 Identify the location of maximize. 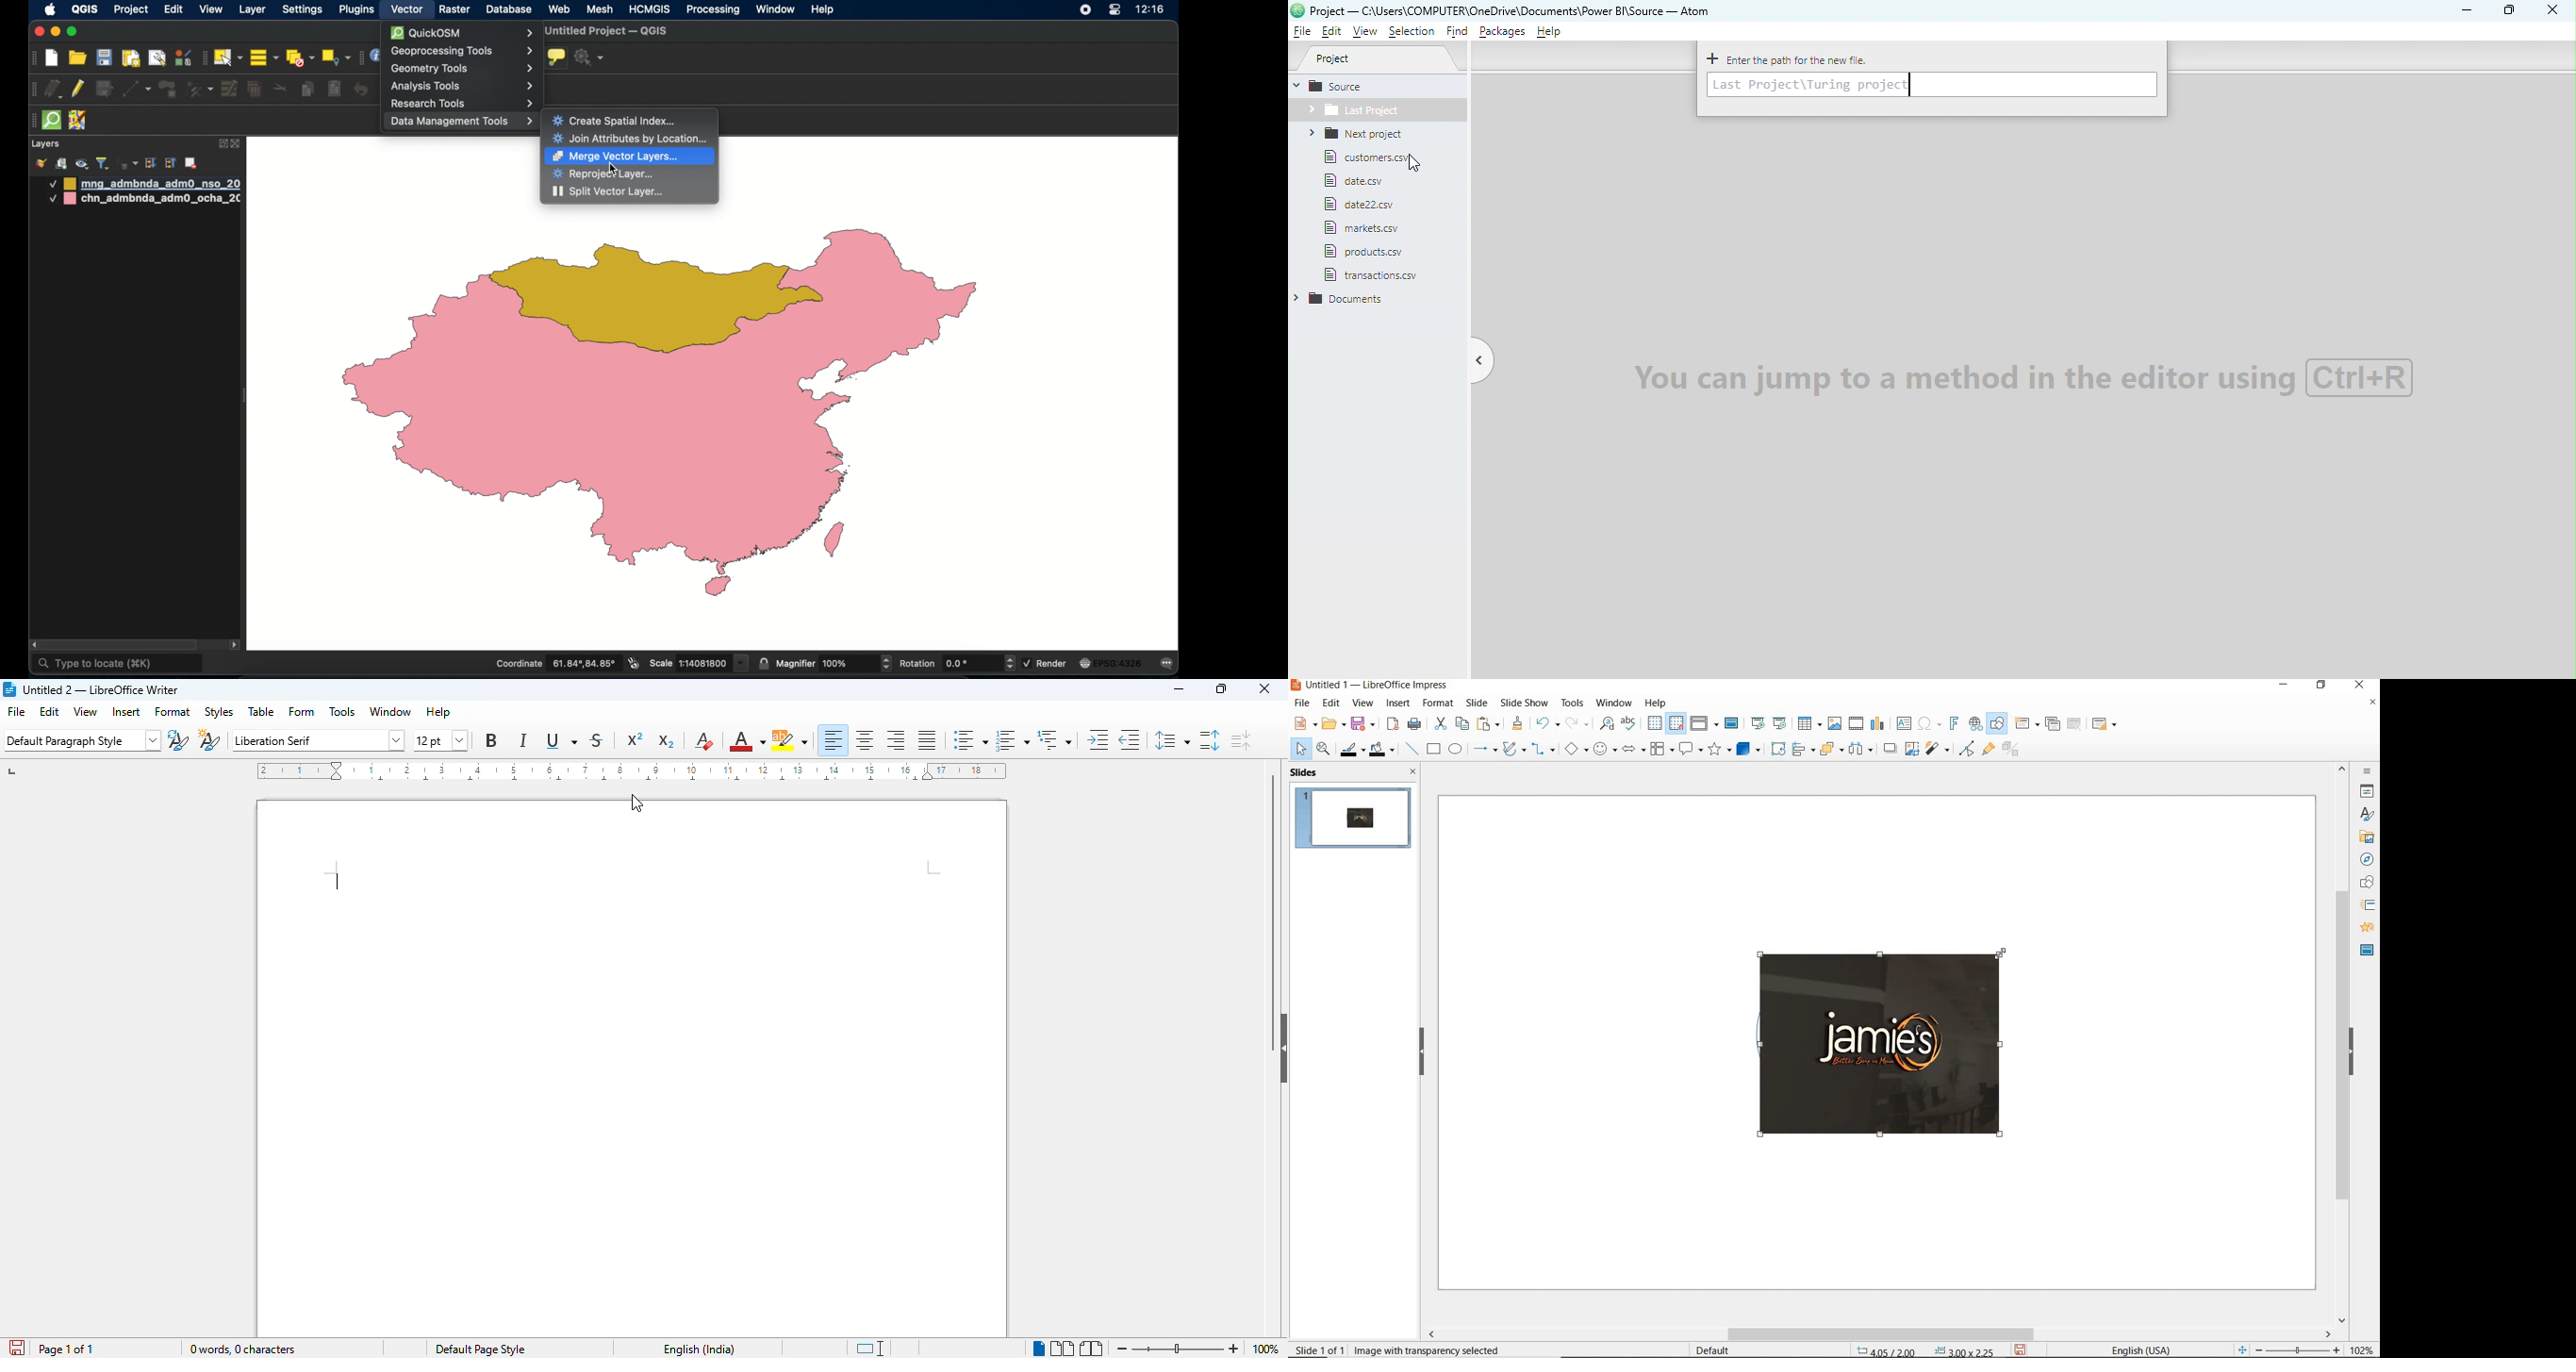
(72, 32).